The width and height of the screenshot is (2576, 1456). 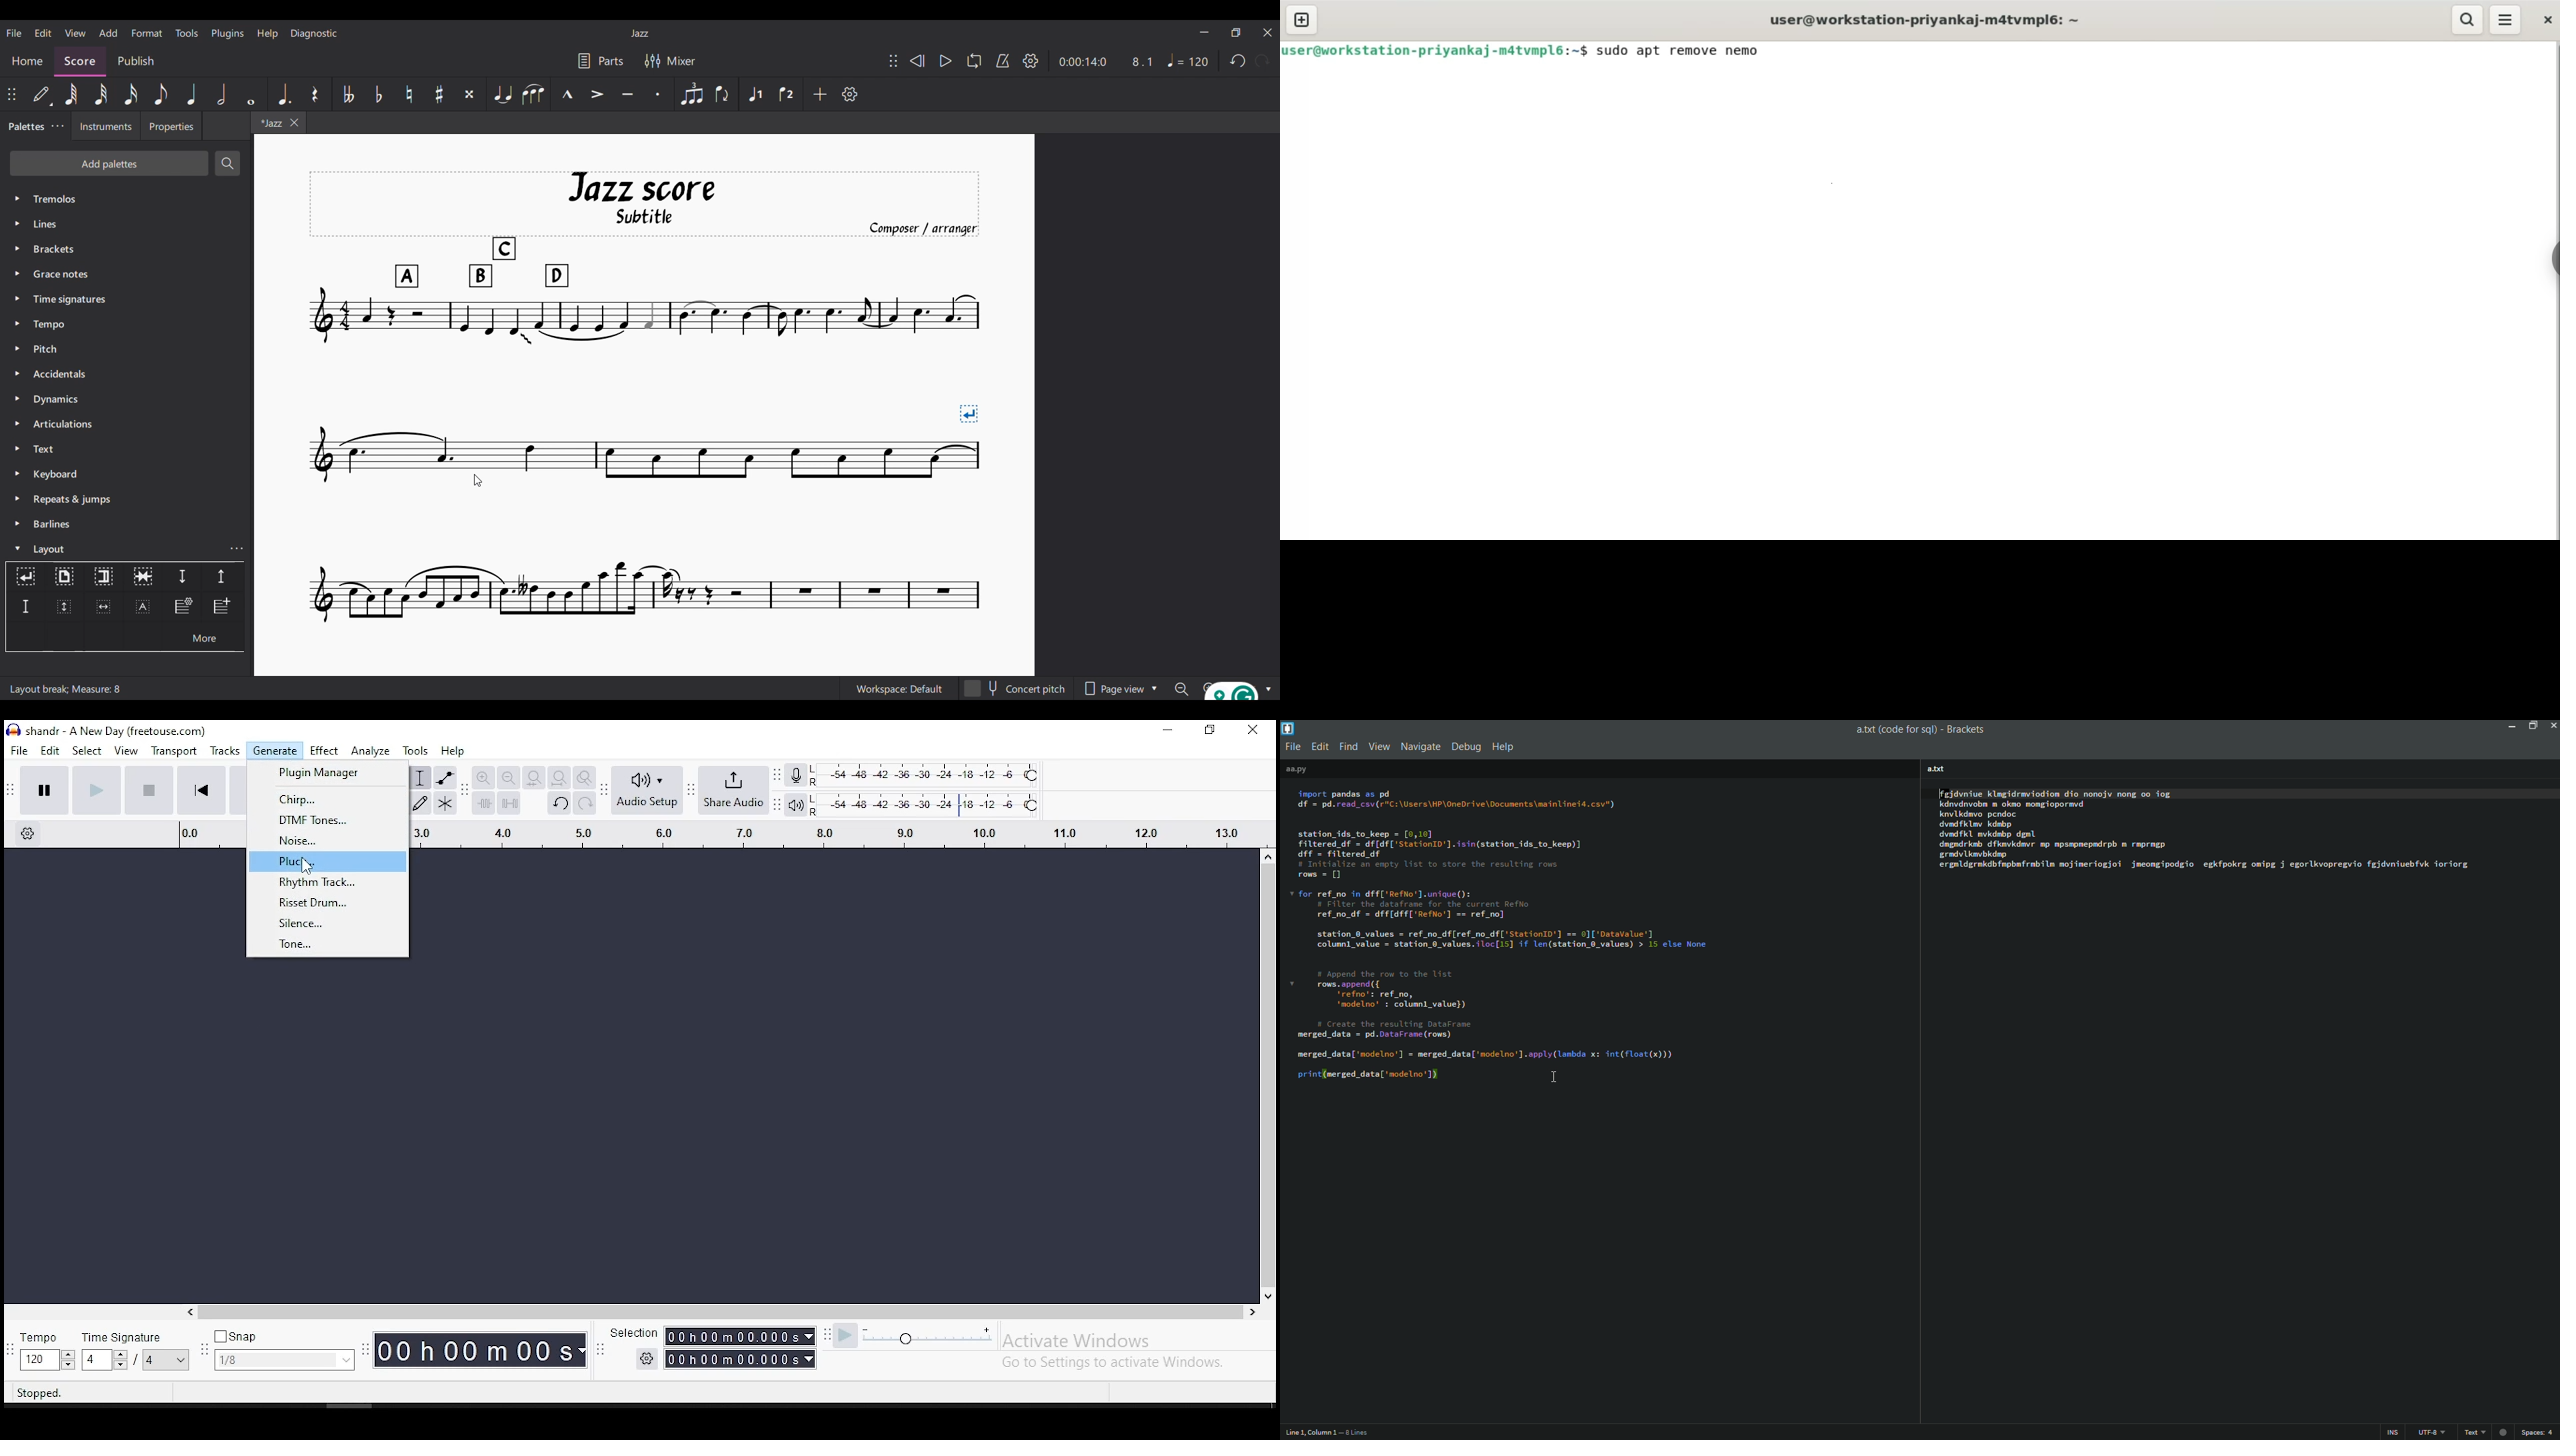 I want to click on risset drum, so click(x=332, y=903).